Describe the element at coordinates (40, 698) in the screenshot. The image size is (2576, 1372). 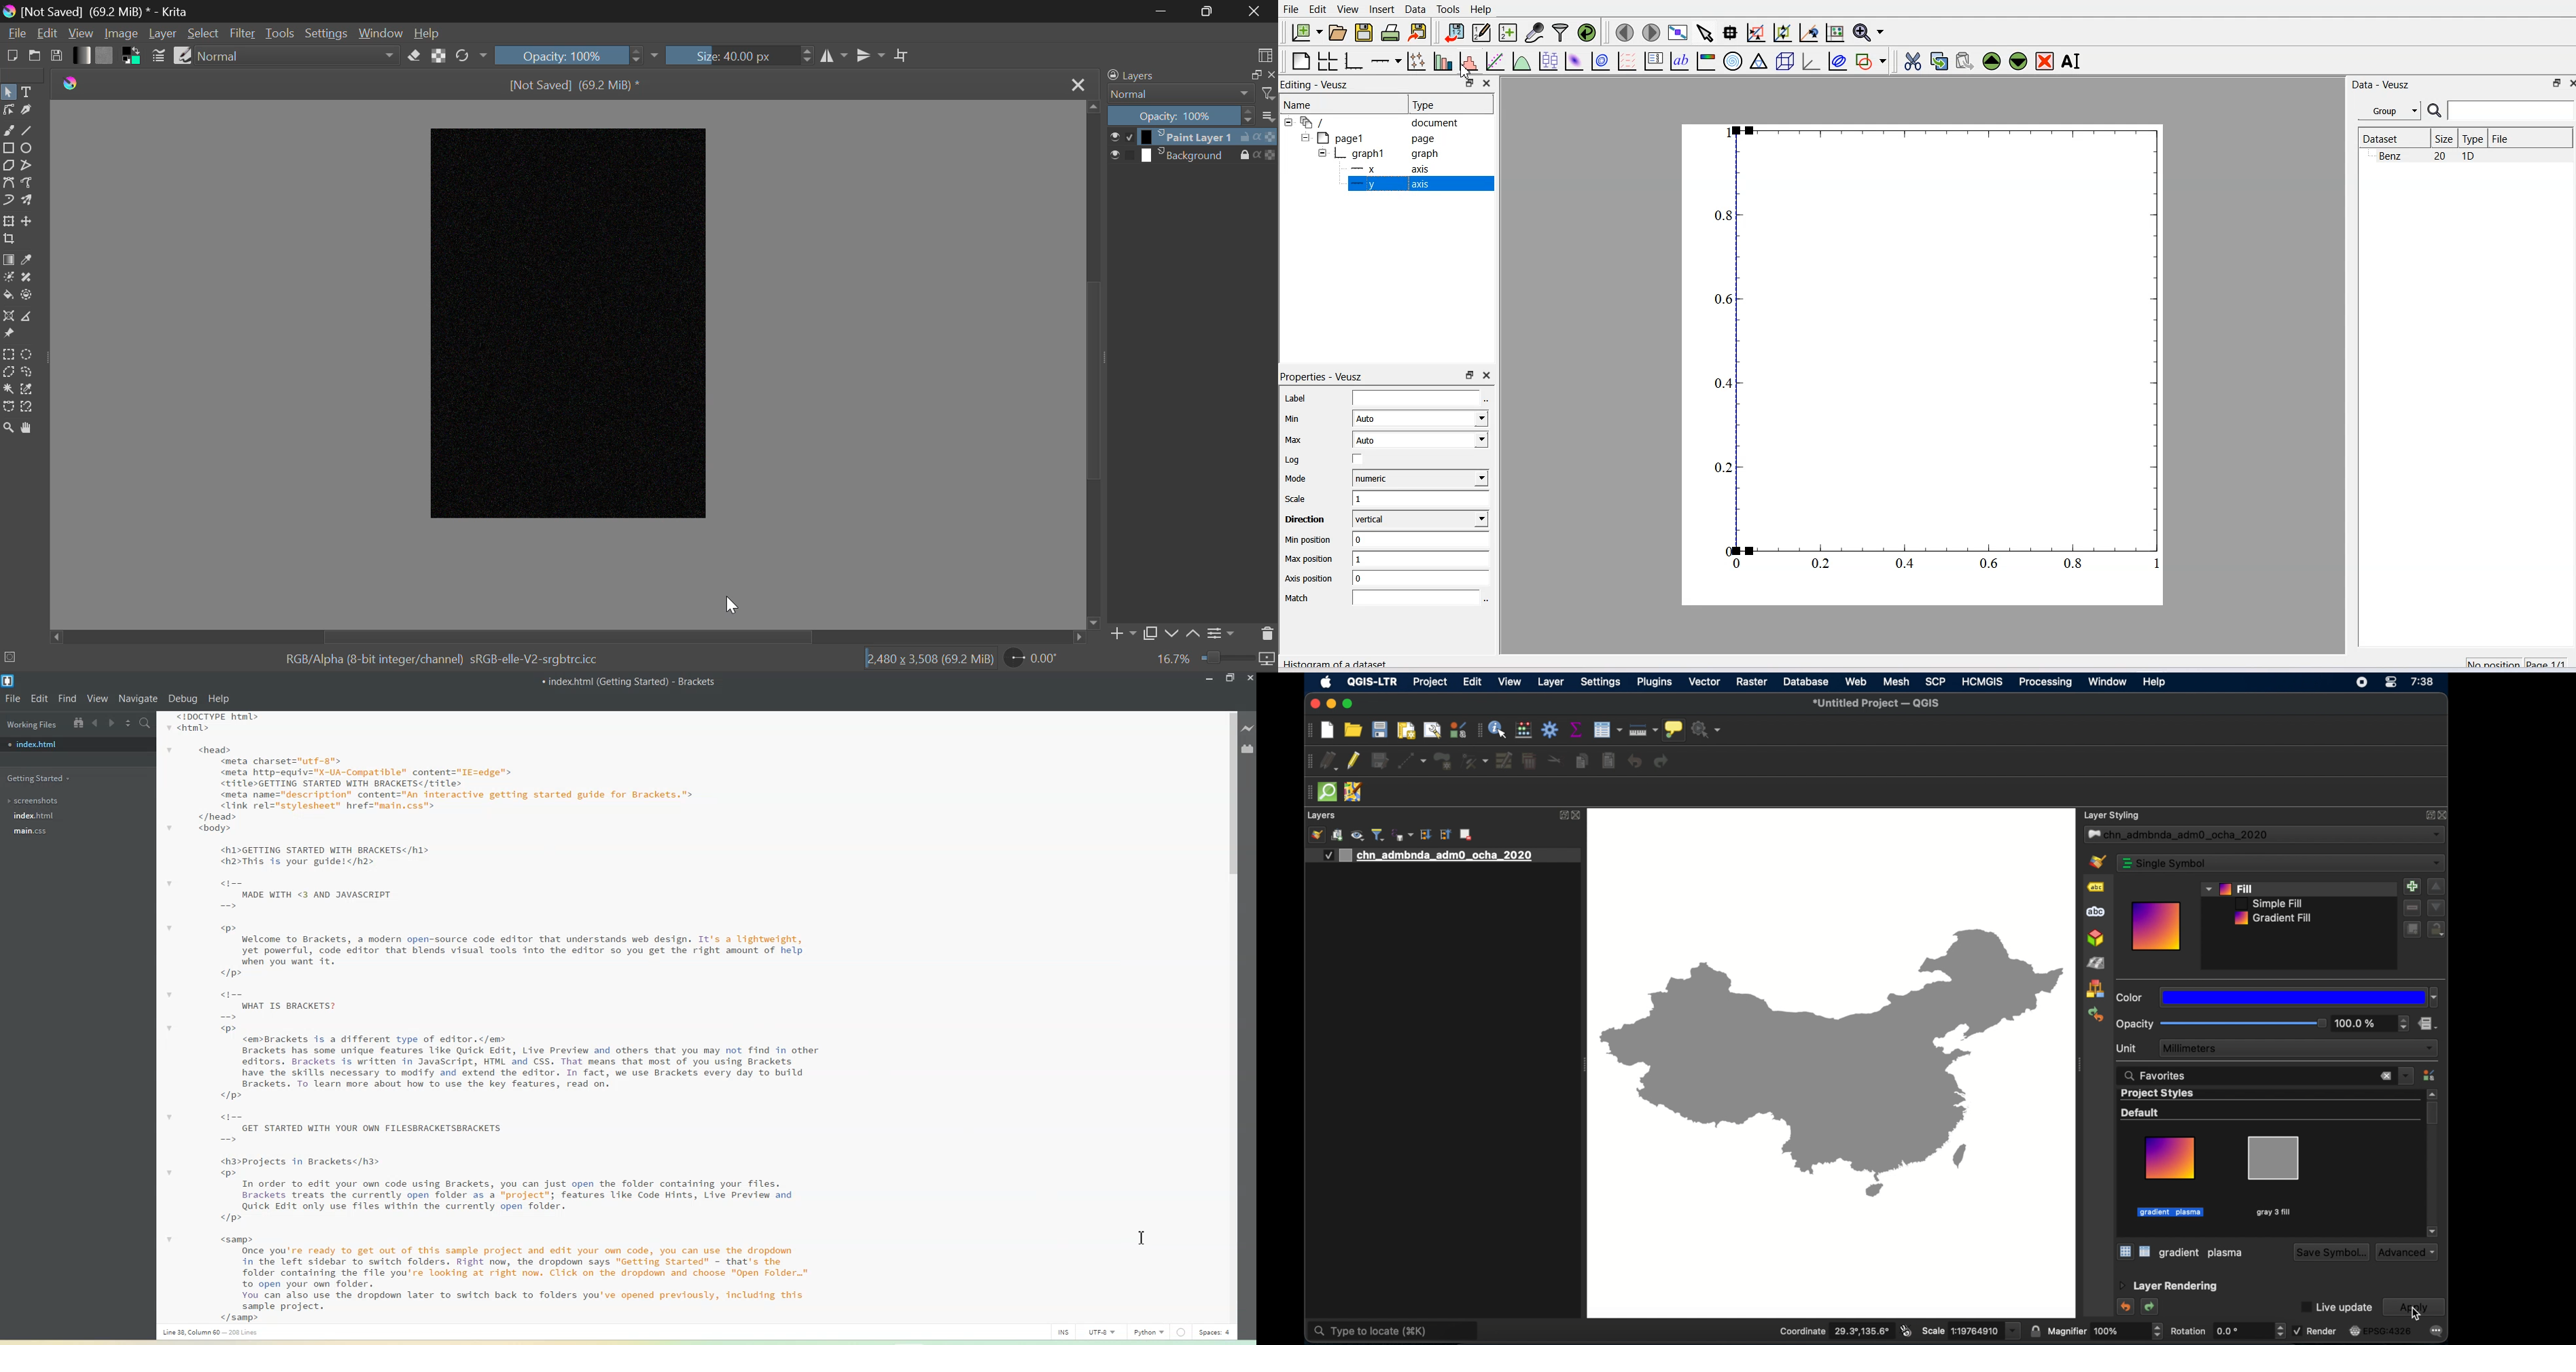
I see `Edit` at that location.